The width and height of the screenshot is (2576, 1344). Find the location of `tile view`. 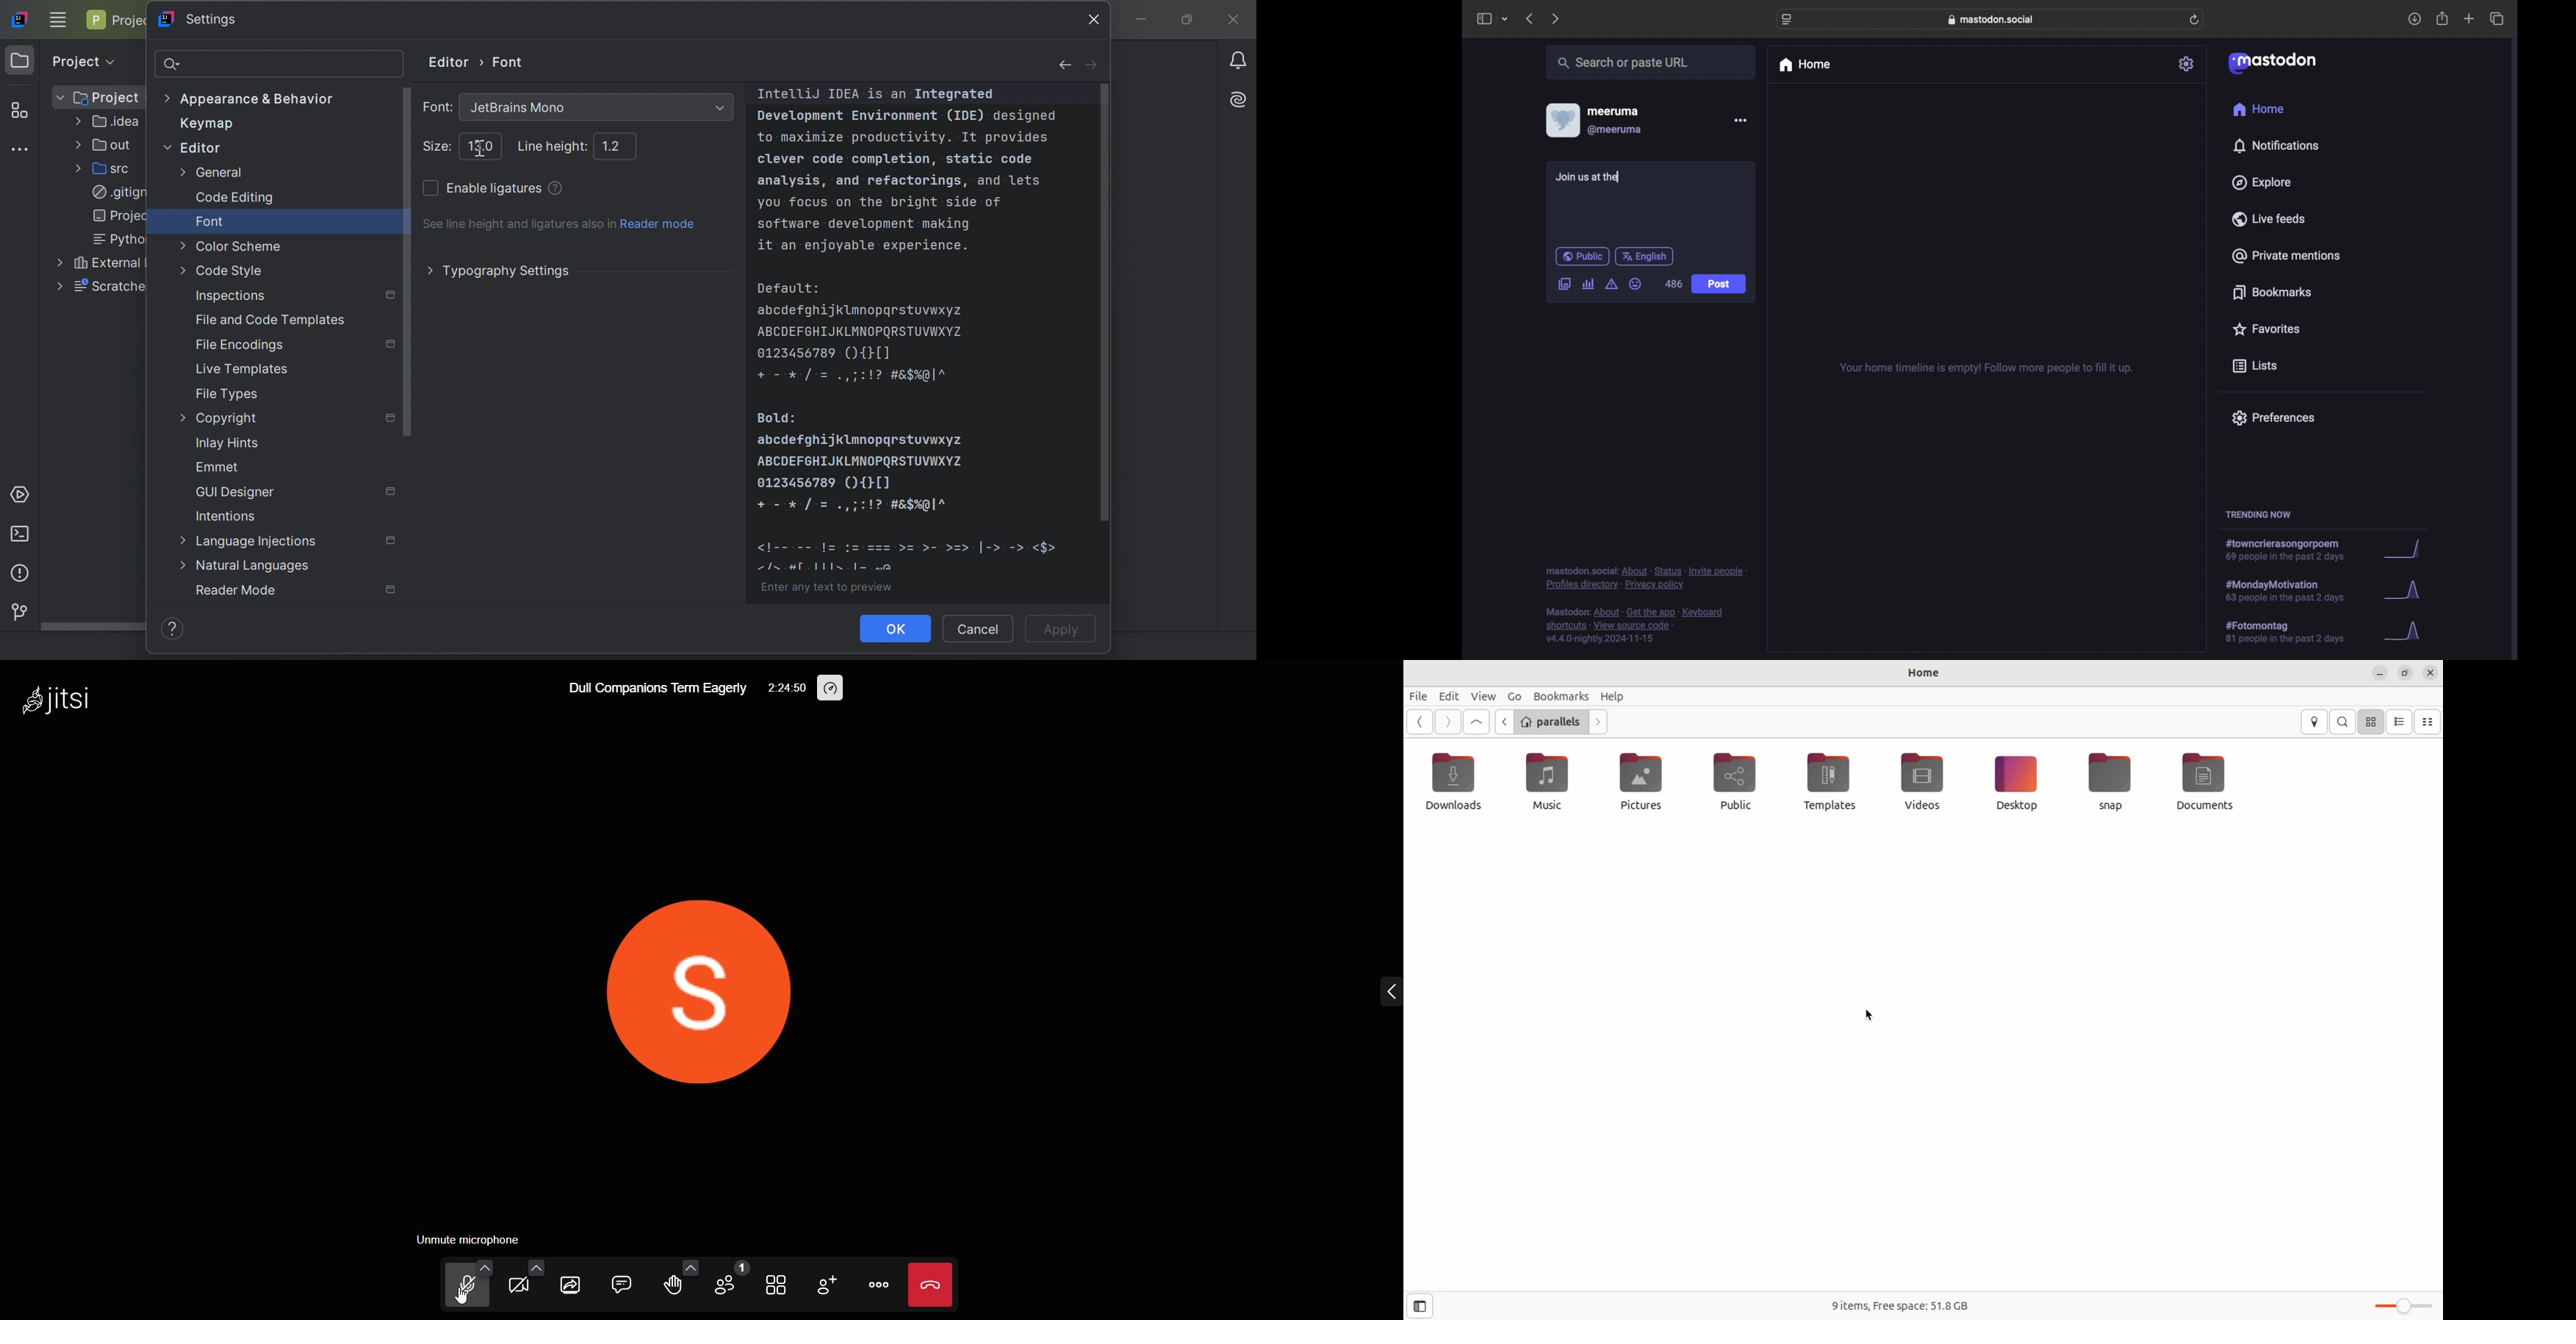

tile view is located at coordinates (771, 1285).